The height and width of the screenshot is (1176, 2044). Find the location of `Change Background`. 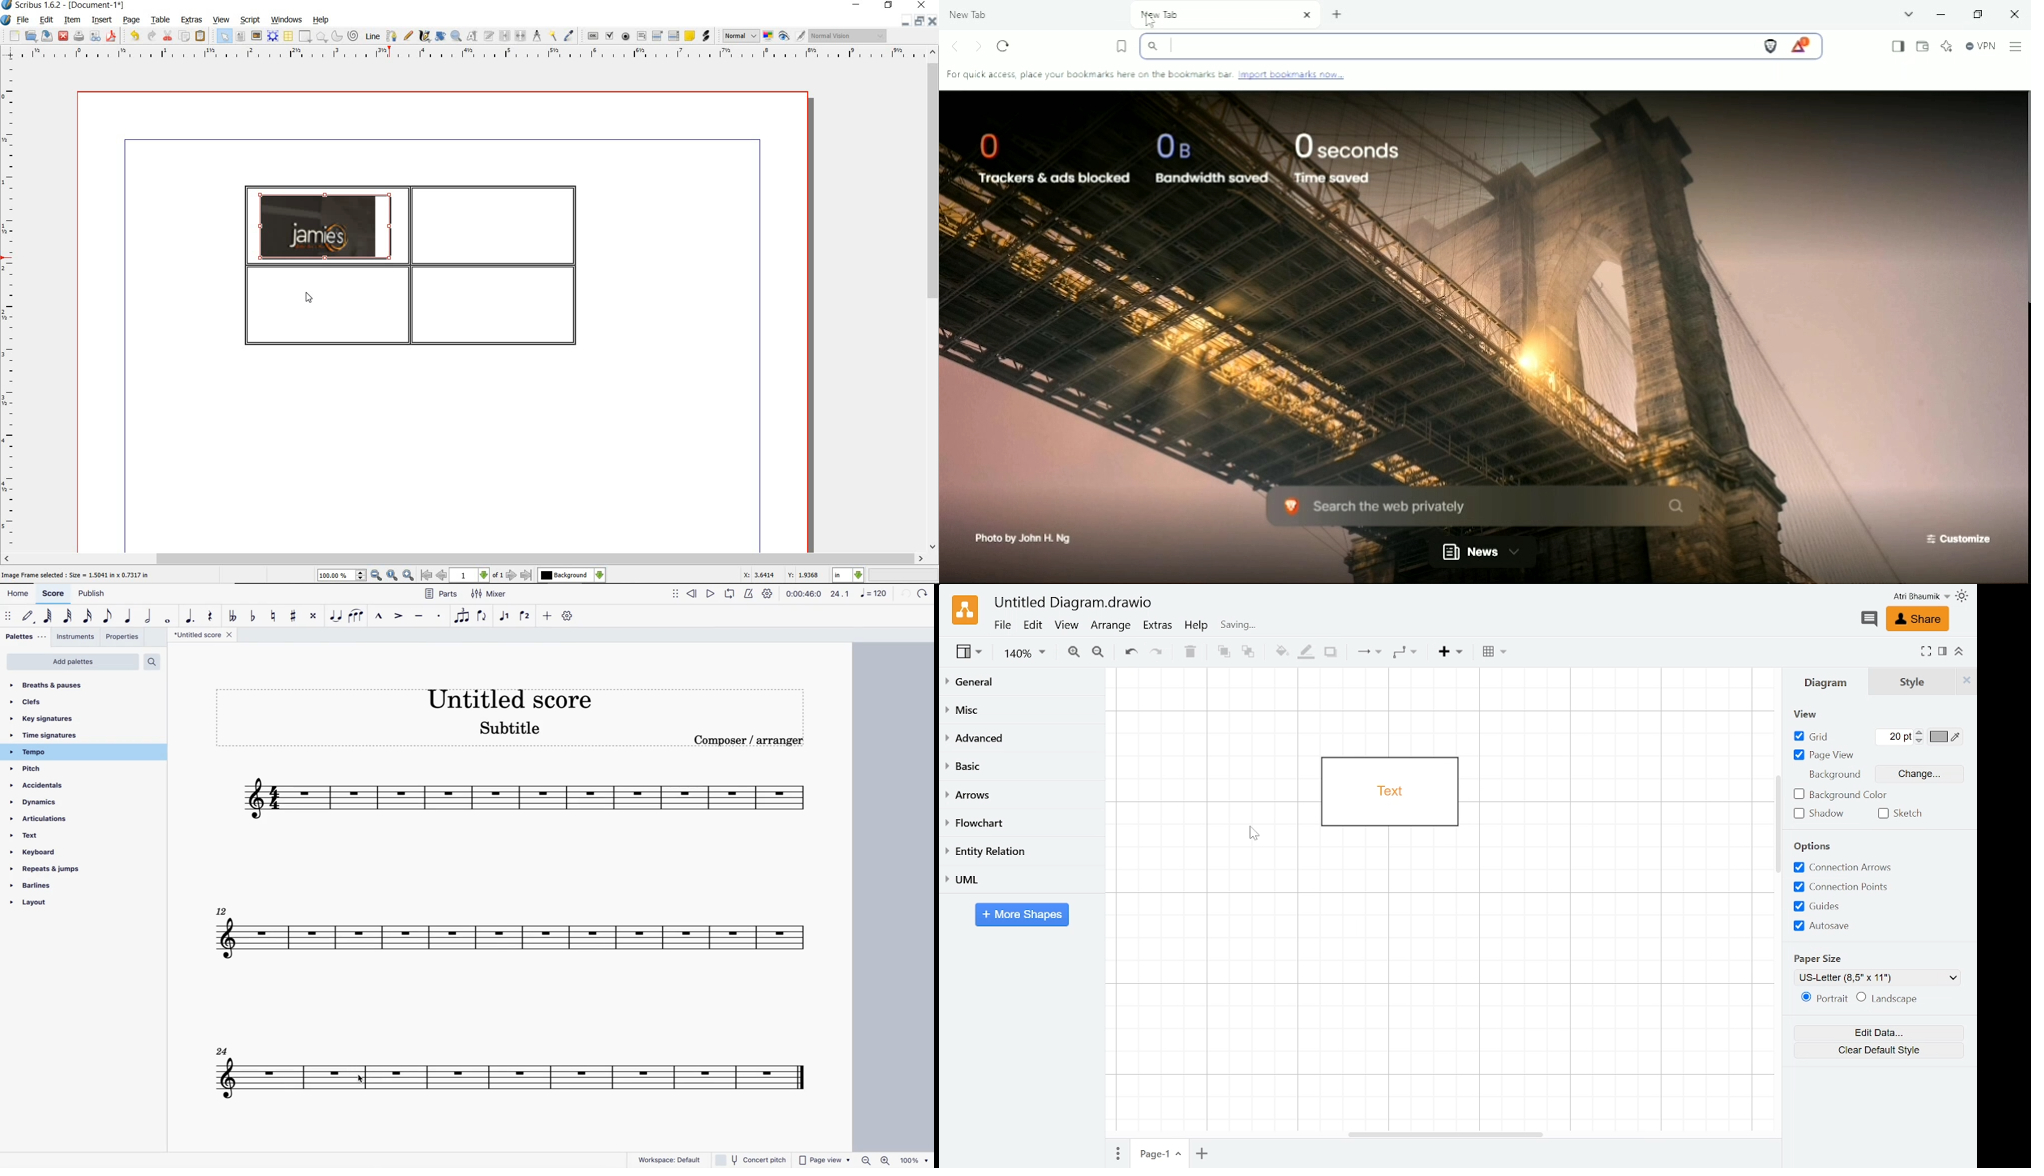

Change Background is located at coordinates (1918, 774).